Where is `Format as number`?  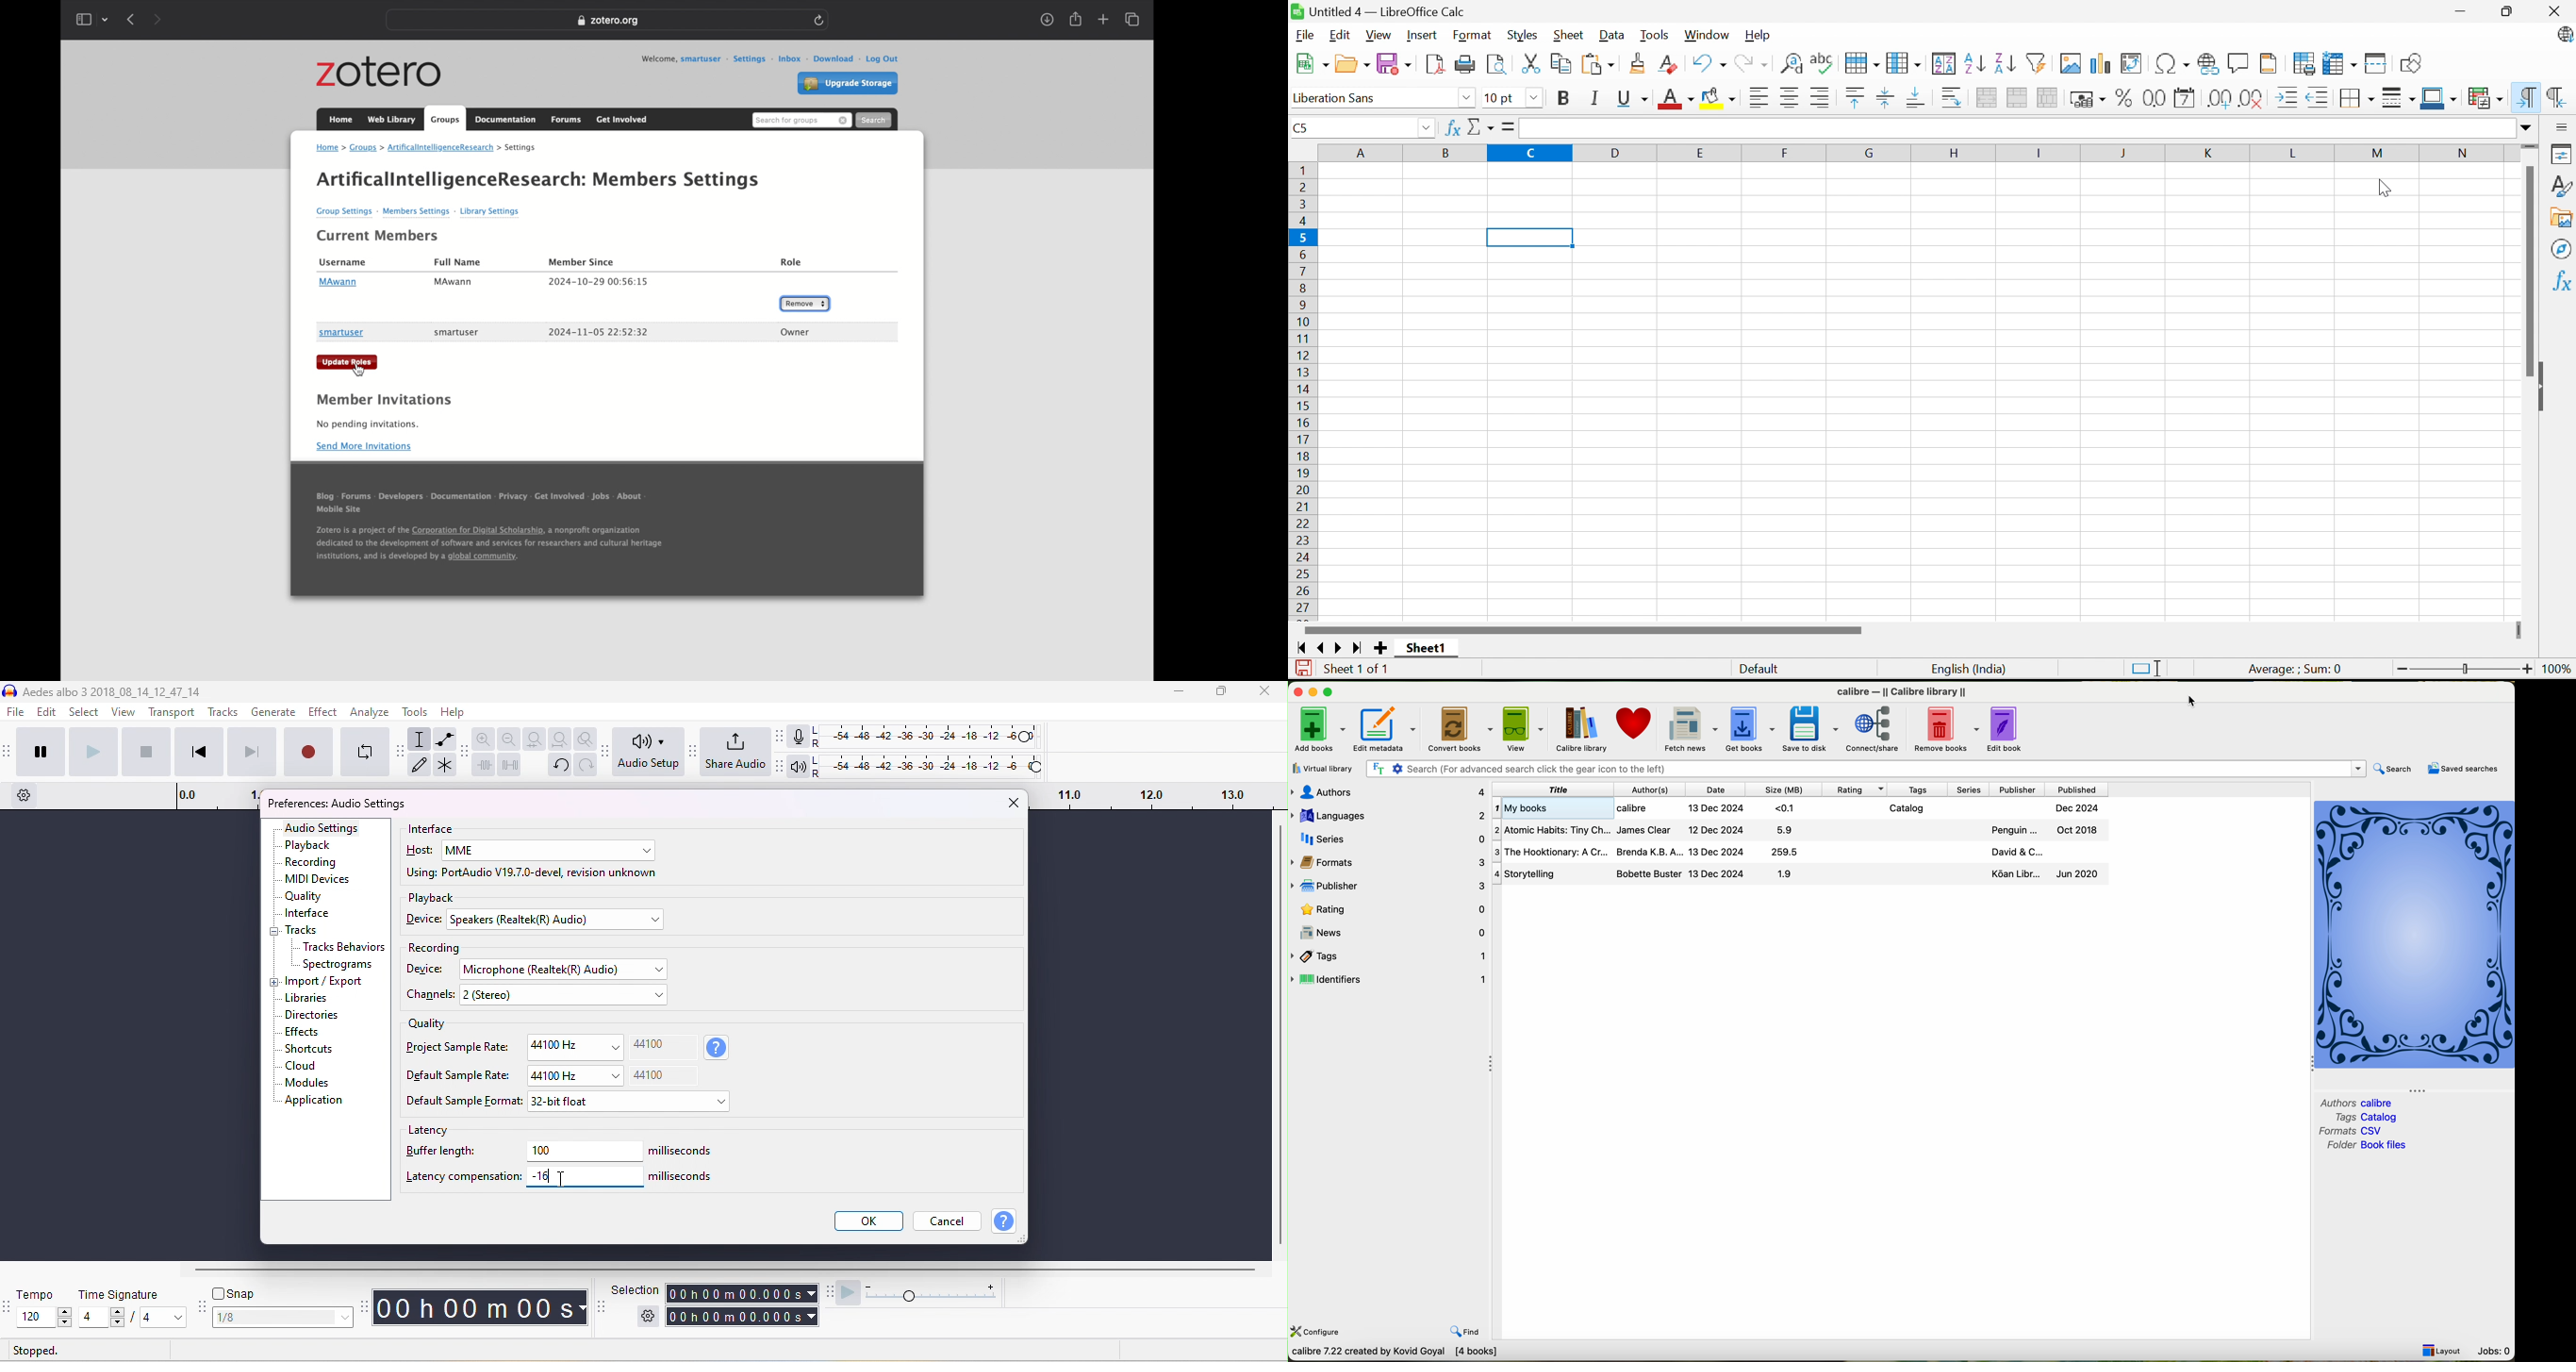 Format as number is located at coordinates (2156, 98).